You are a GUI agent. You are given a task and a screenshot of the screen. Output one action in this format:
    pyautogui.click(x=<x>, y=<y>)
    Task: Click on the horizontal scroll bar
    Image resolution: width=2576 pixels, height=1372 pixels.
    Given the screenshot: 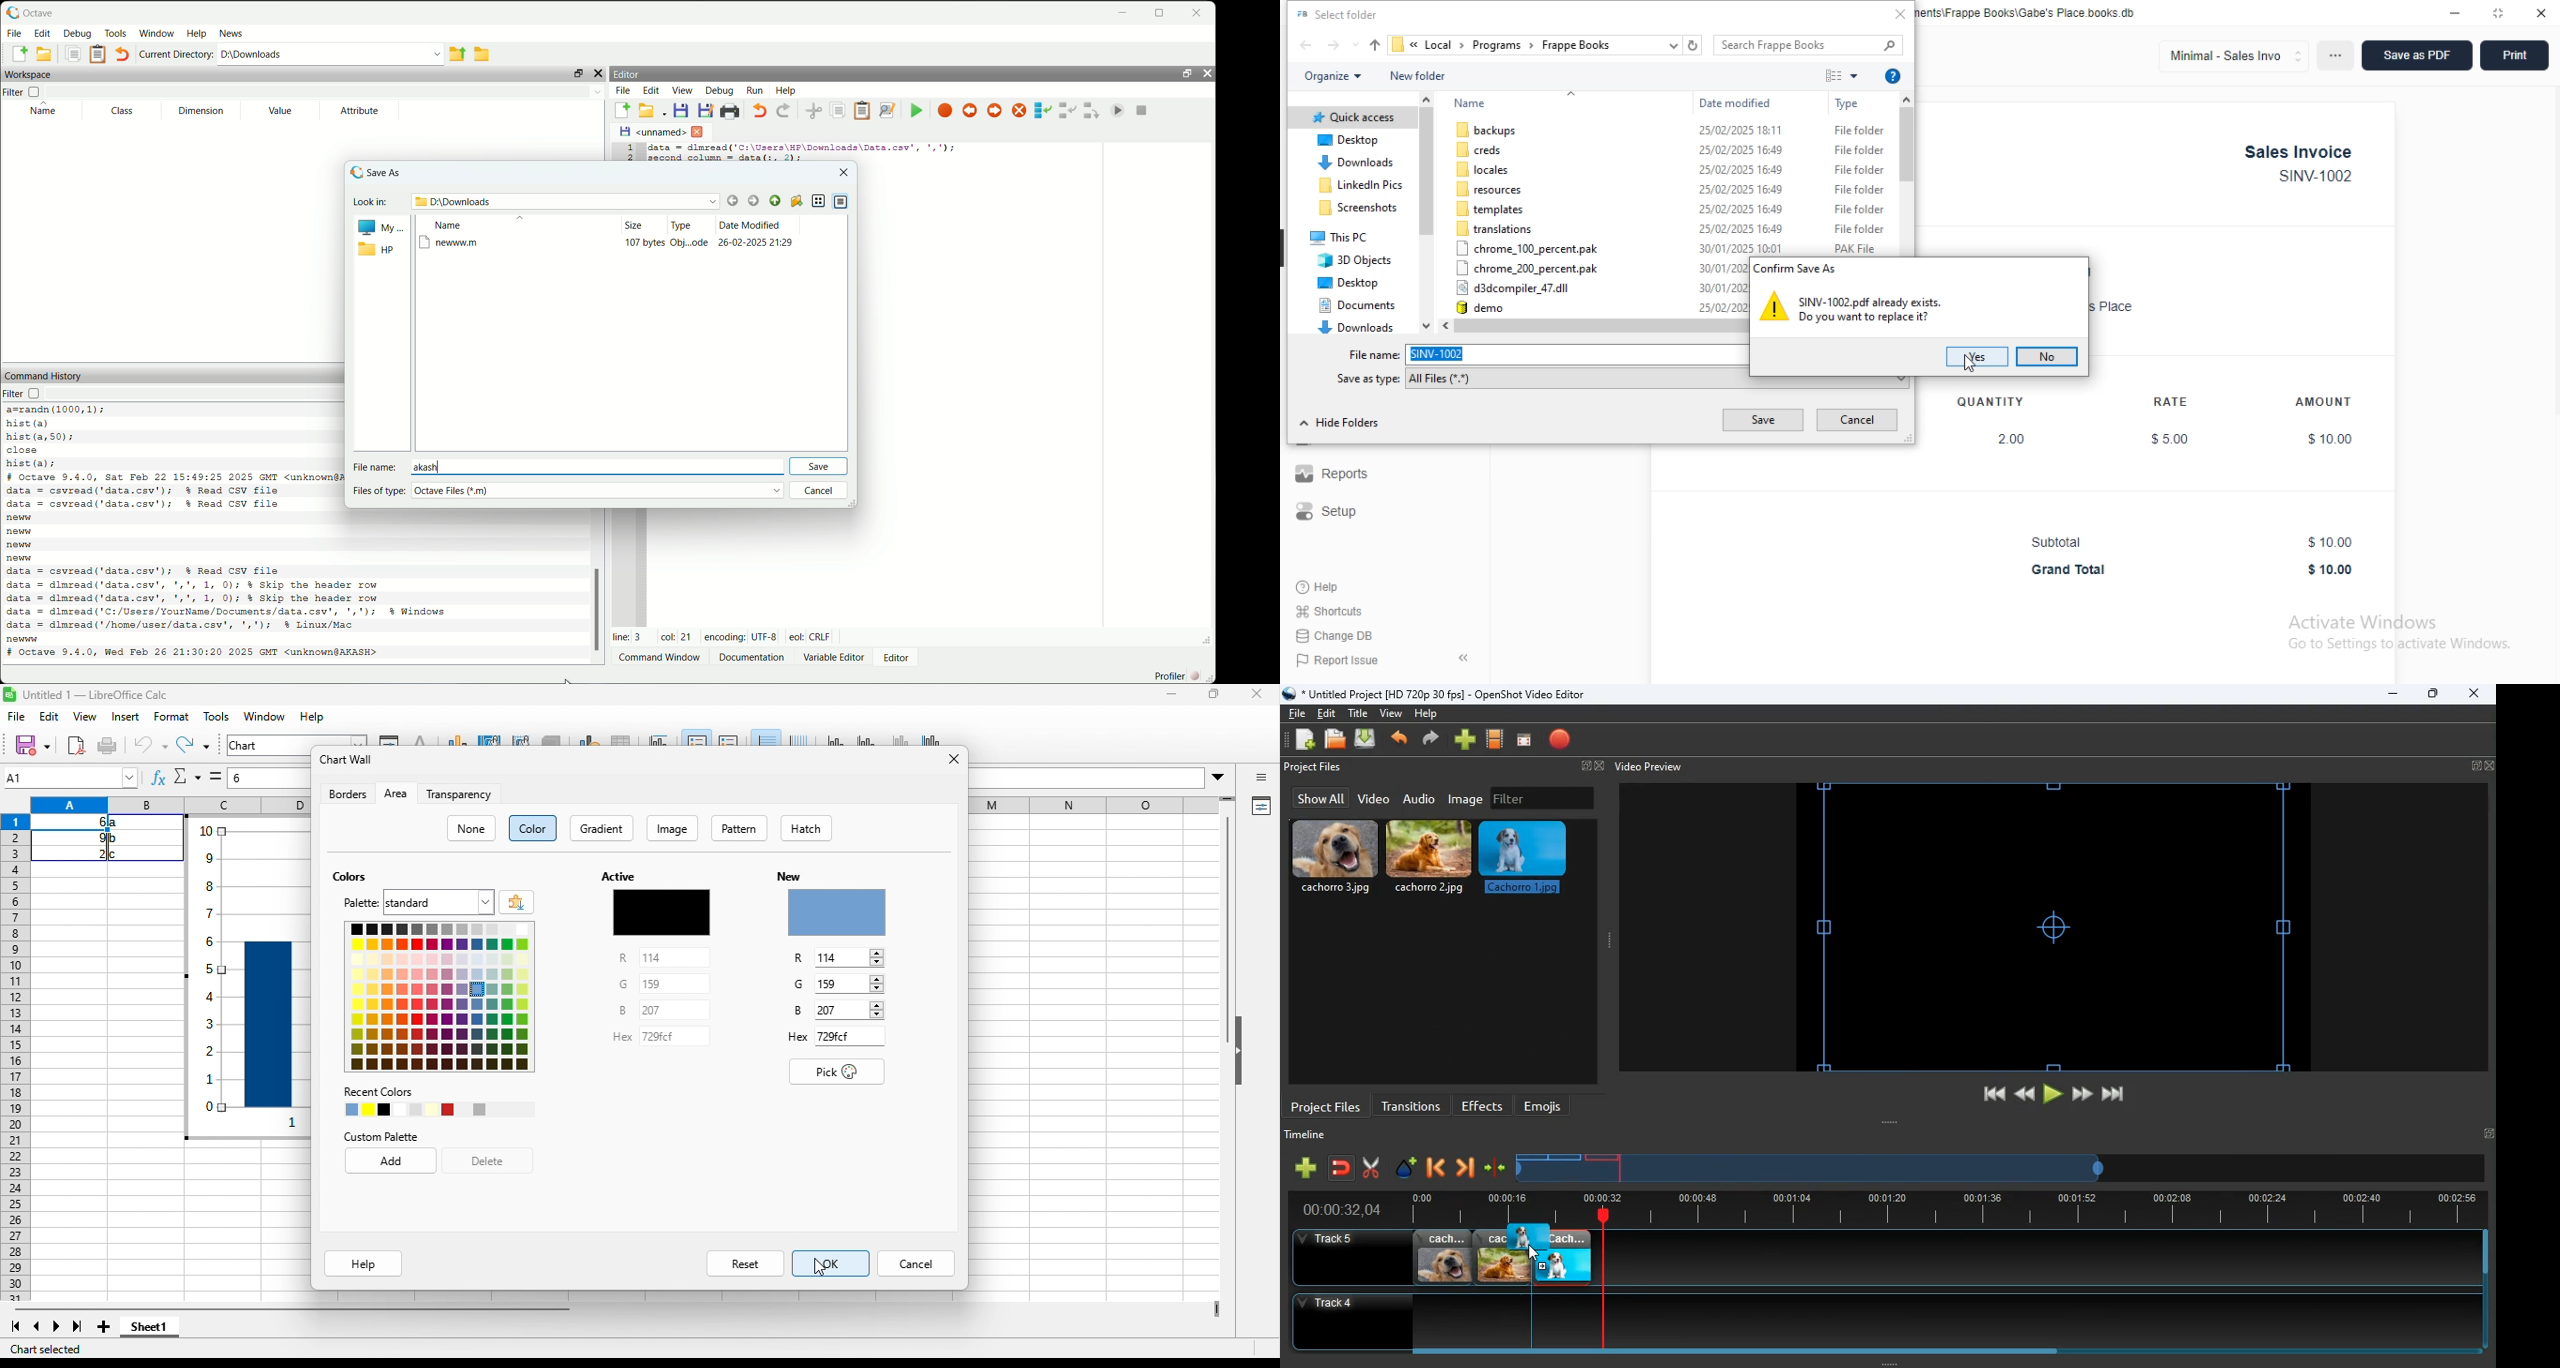 What is the action you would take?
    pyautogui.click(x=329, y=1312)
    